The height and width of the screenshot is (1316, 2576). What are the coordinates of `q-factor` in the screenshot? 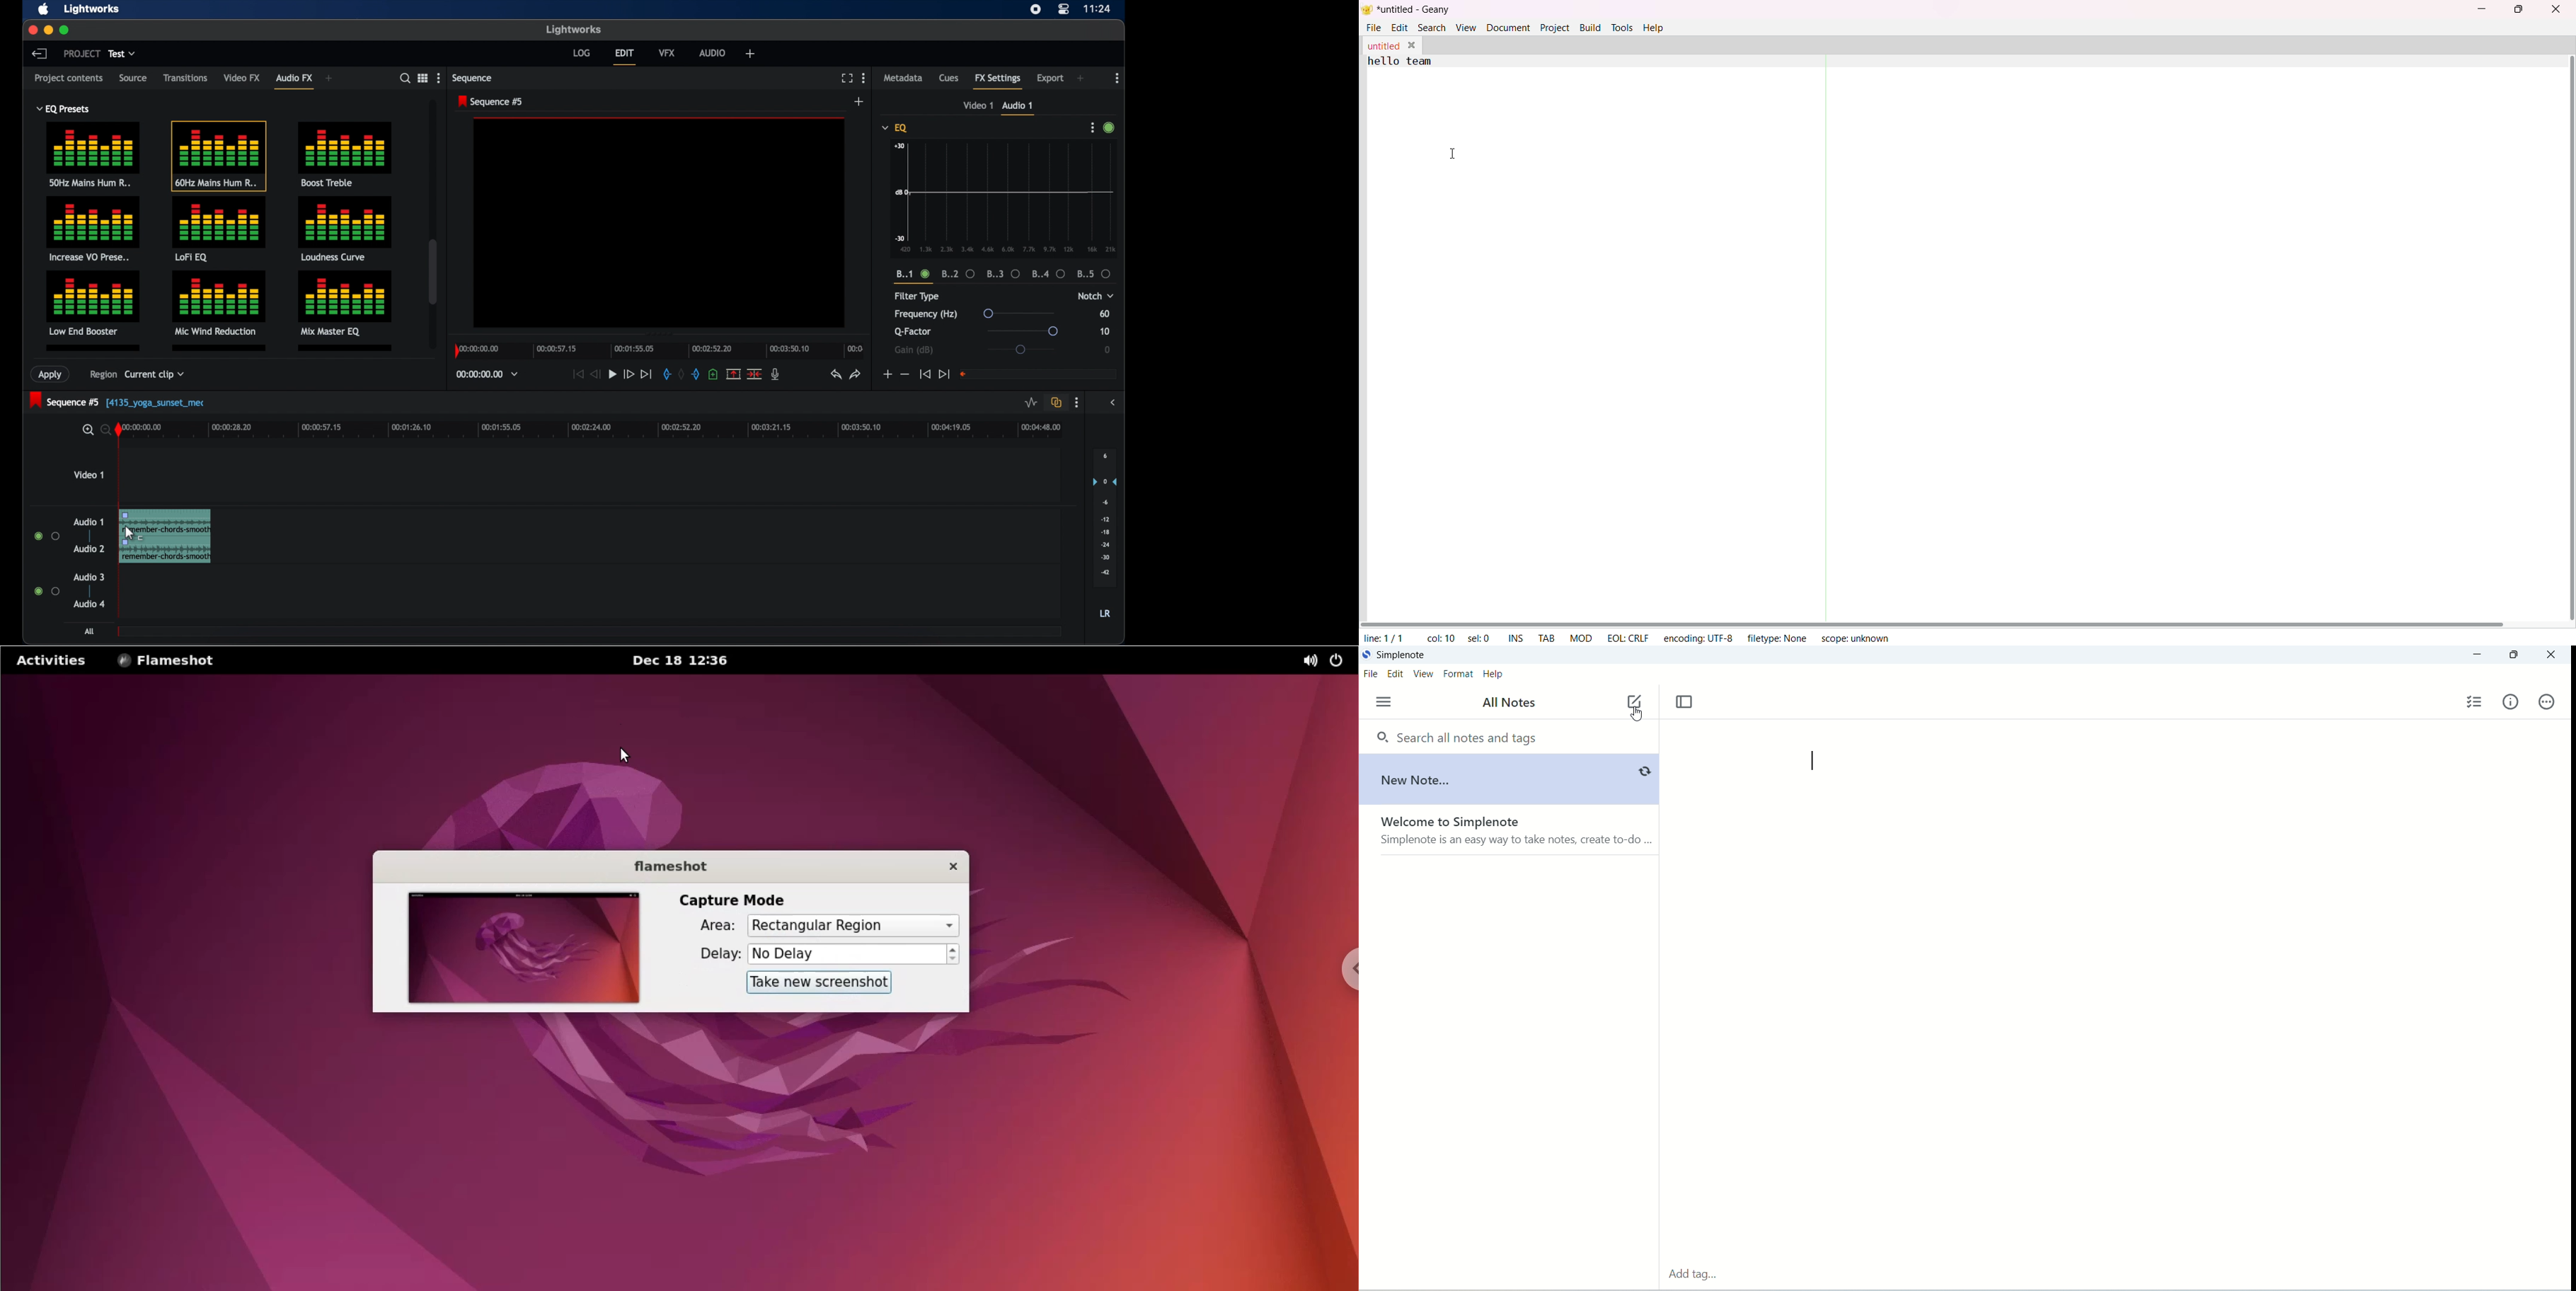 It's located at (912, 331).